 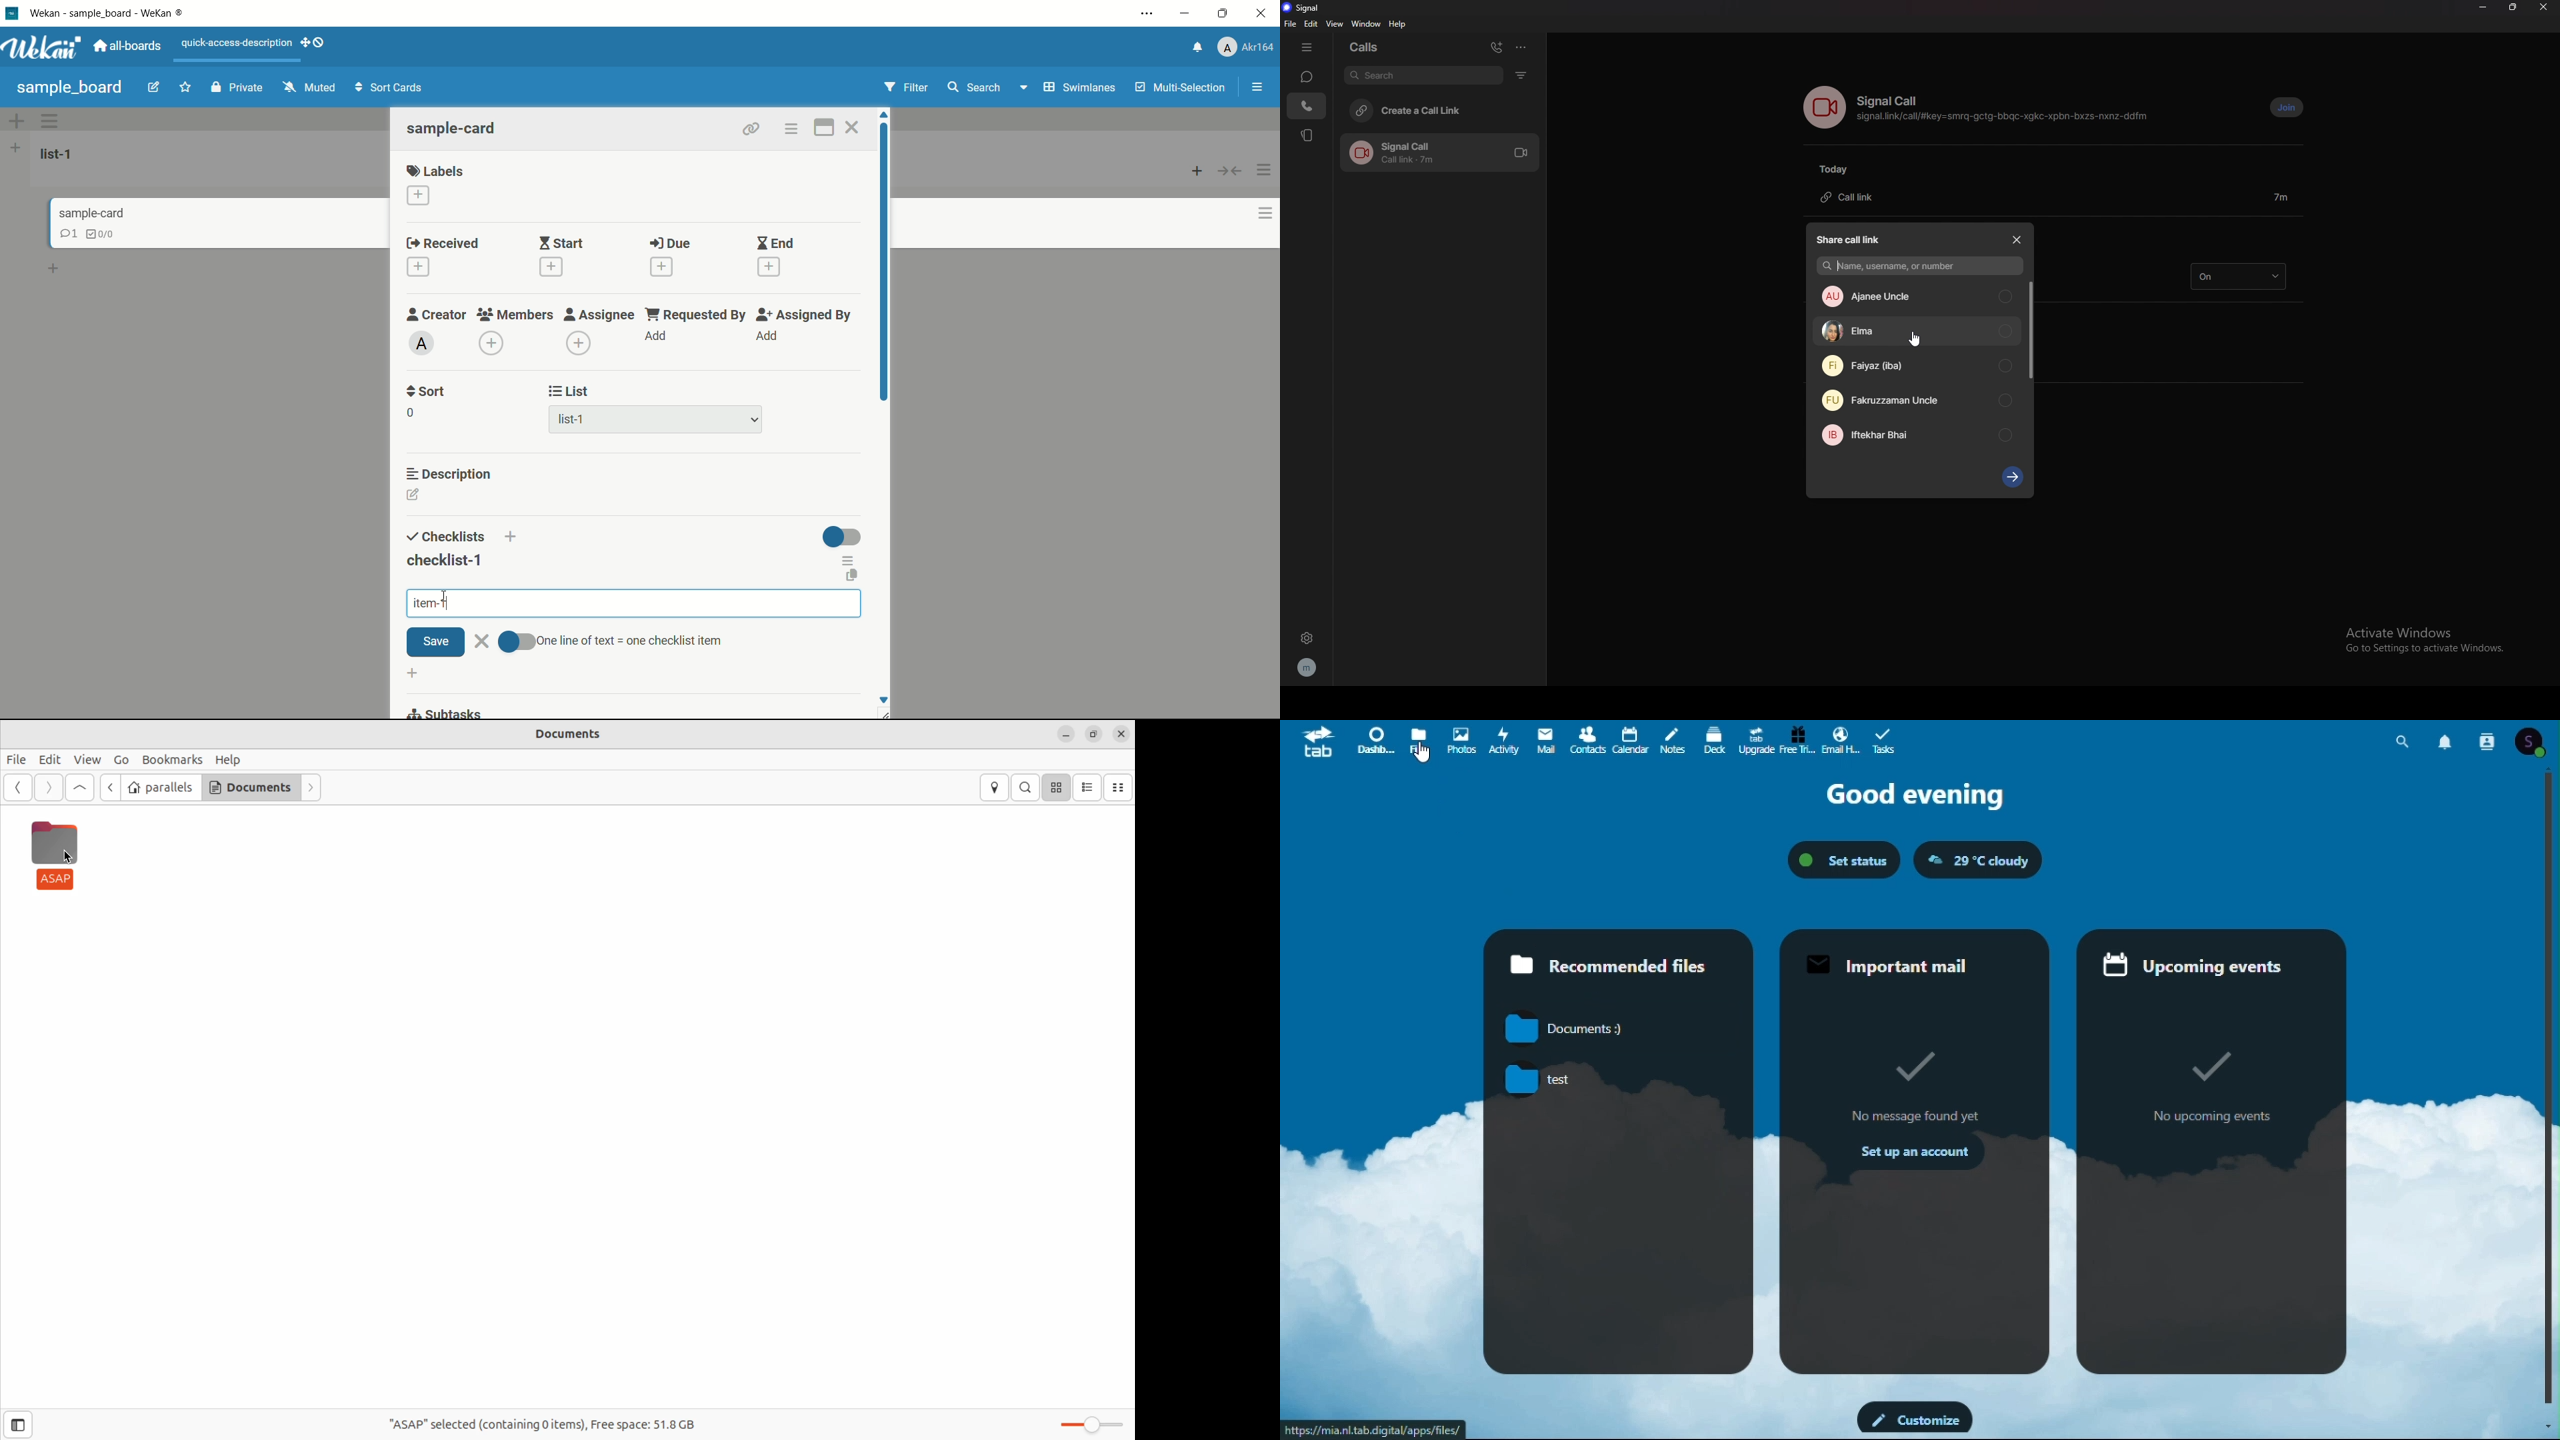 What do you see at coordinates (1366, 24) in the screenshot?
I see `window` at bounding box center [1366, 24].